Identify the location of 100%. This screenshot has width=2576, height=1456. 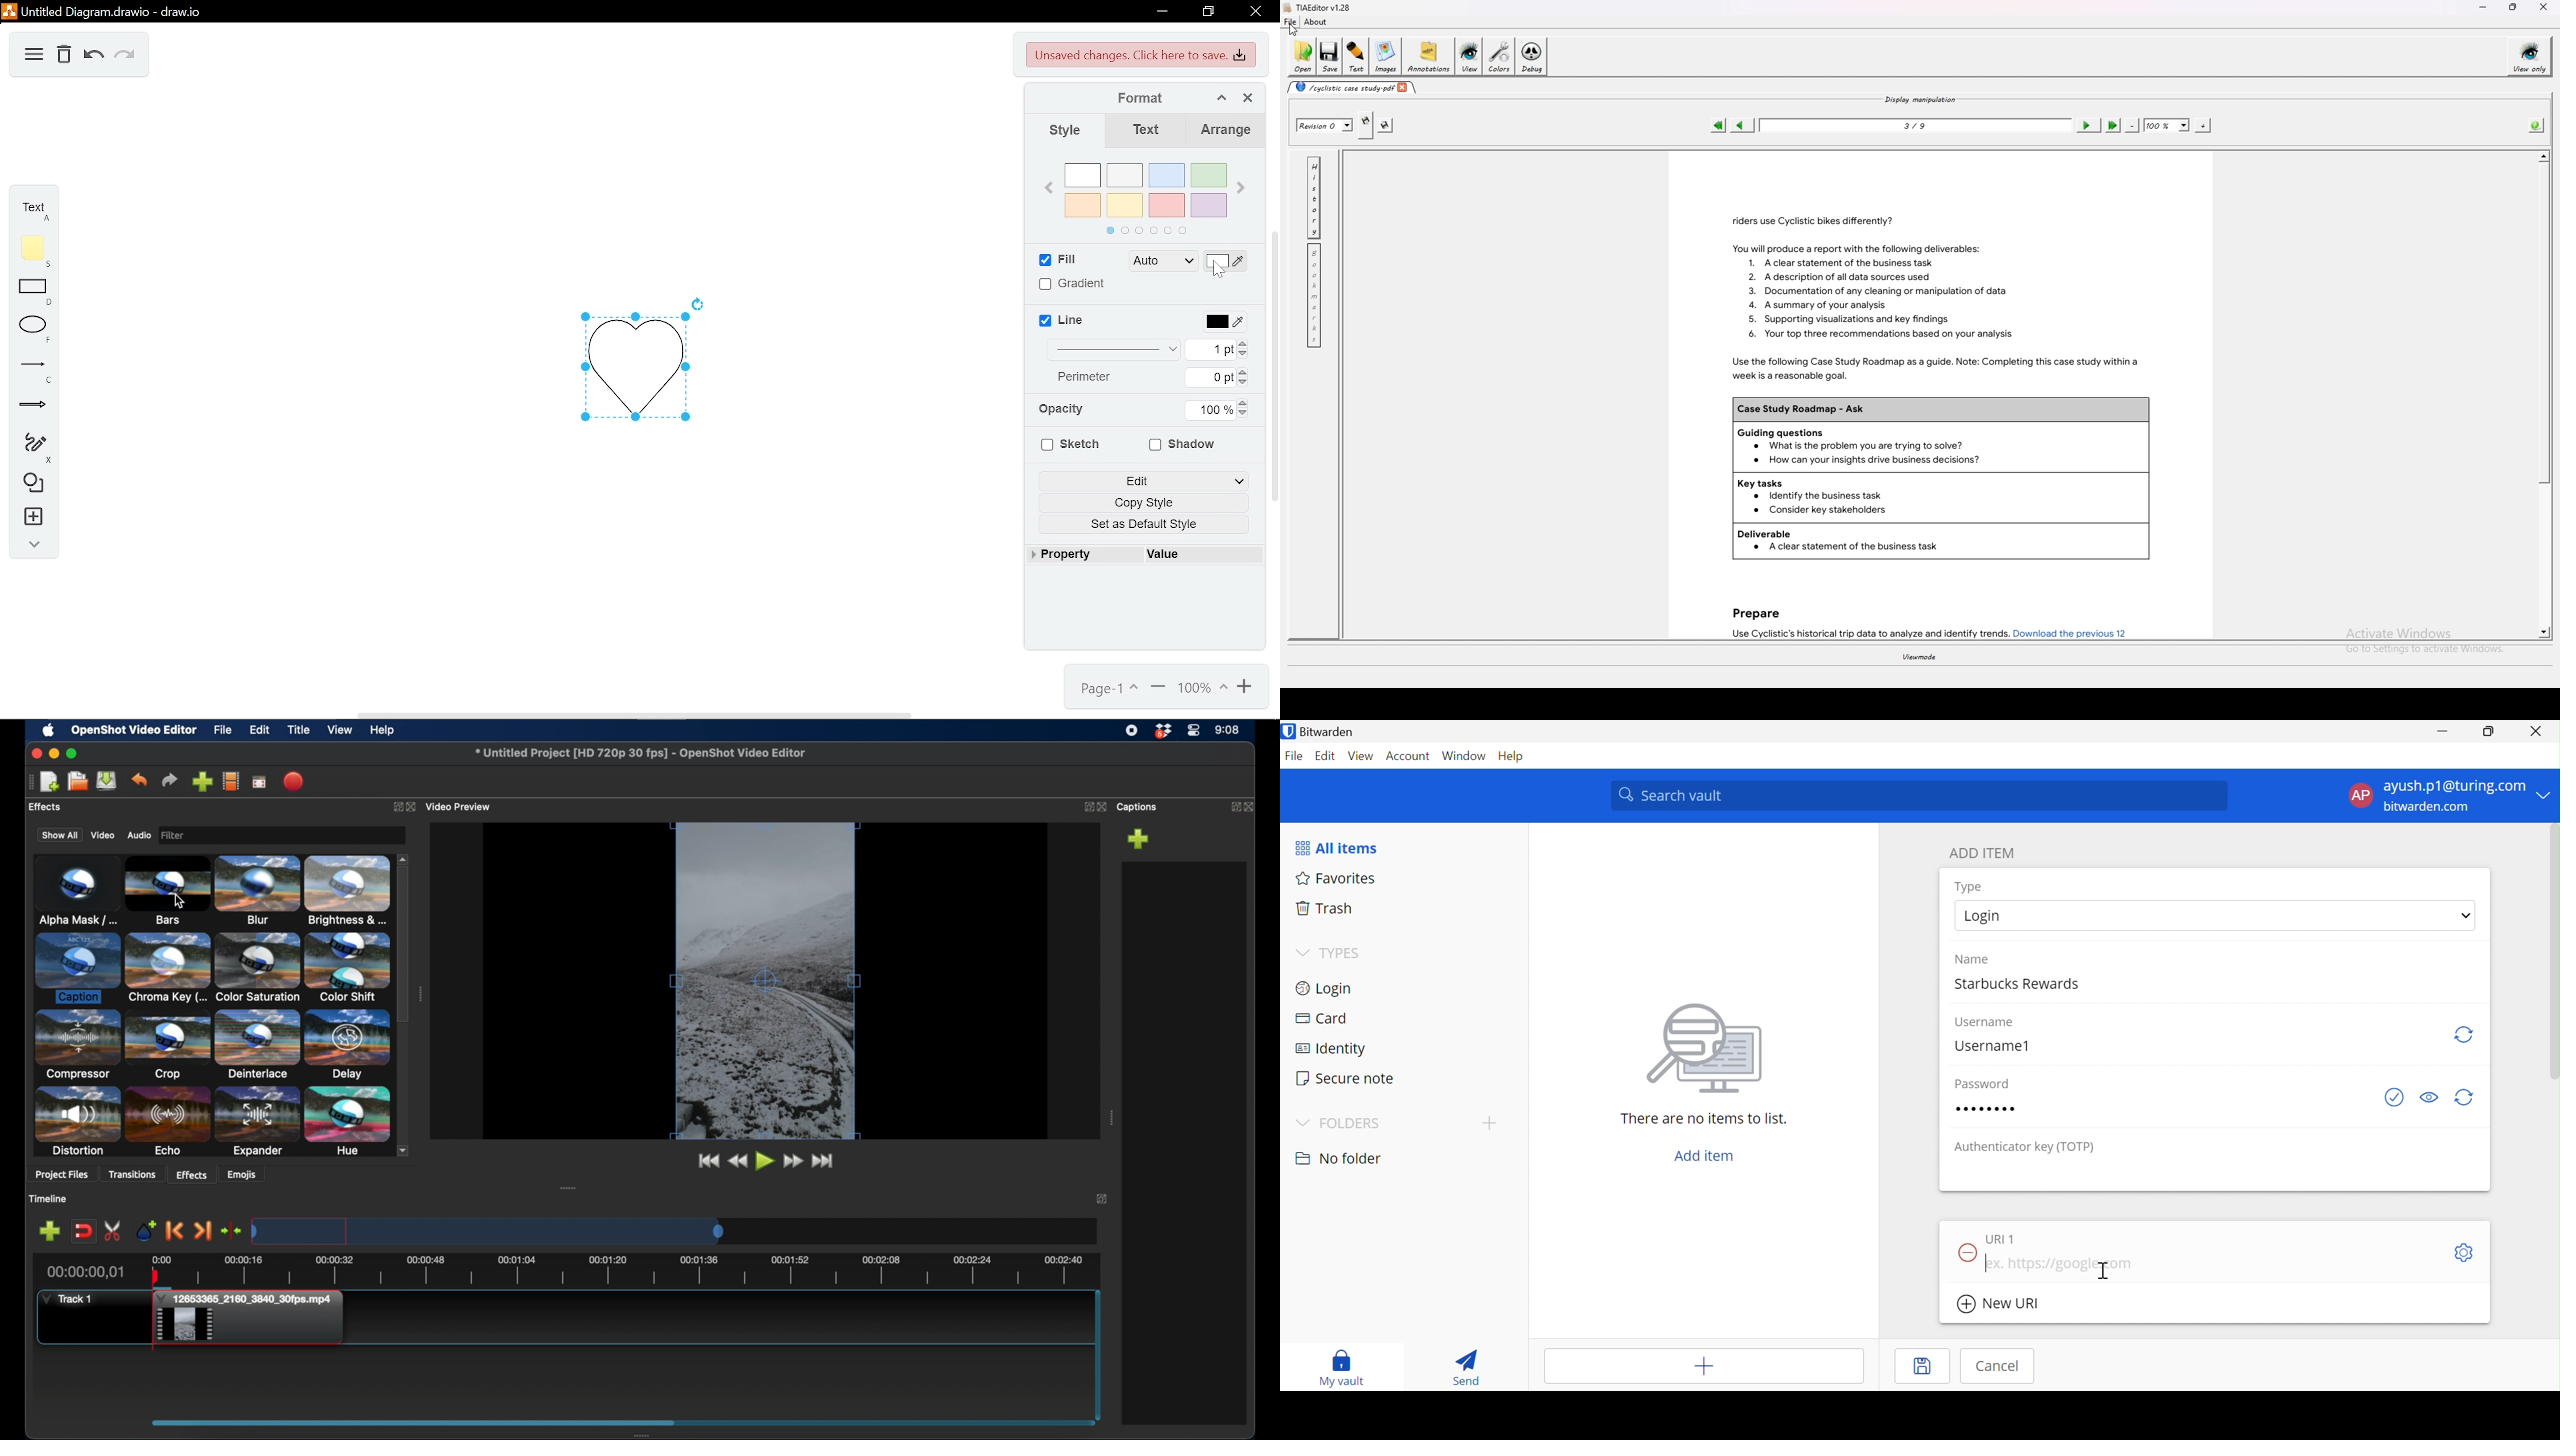
(1212, 408).